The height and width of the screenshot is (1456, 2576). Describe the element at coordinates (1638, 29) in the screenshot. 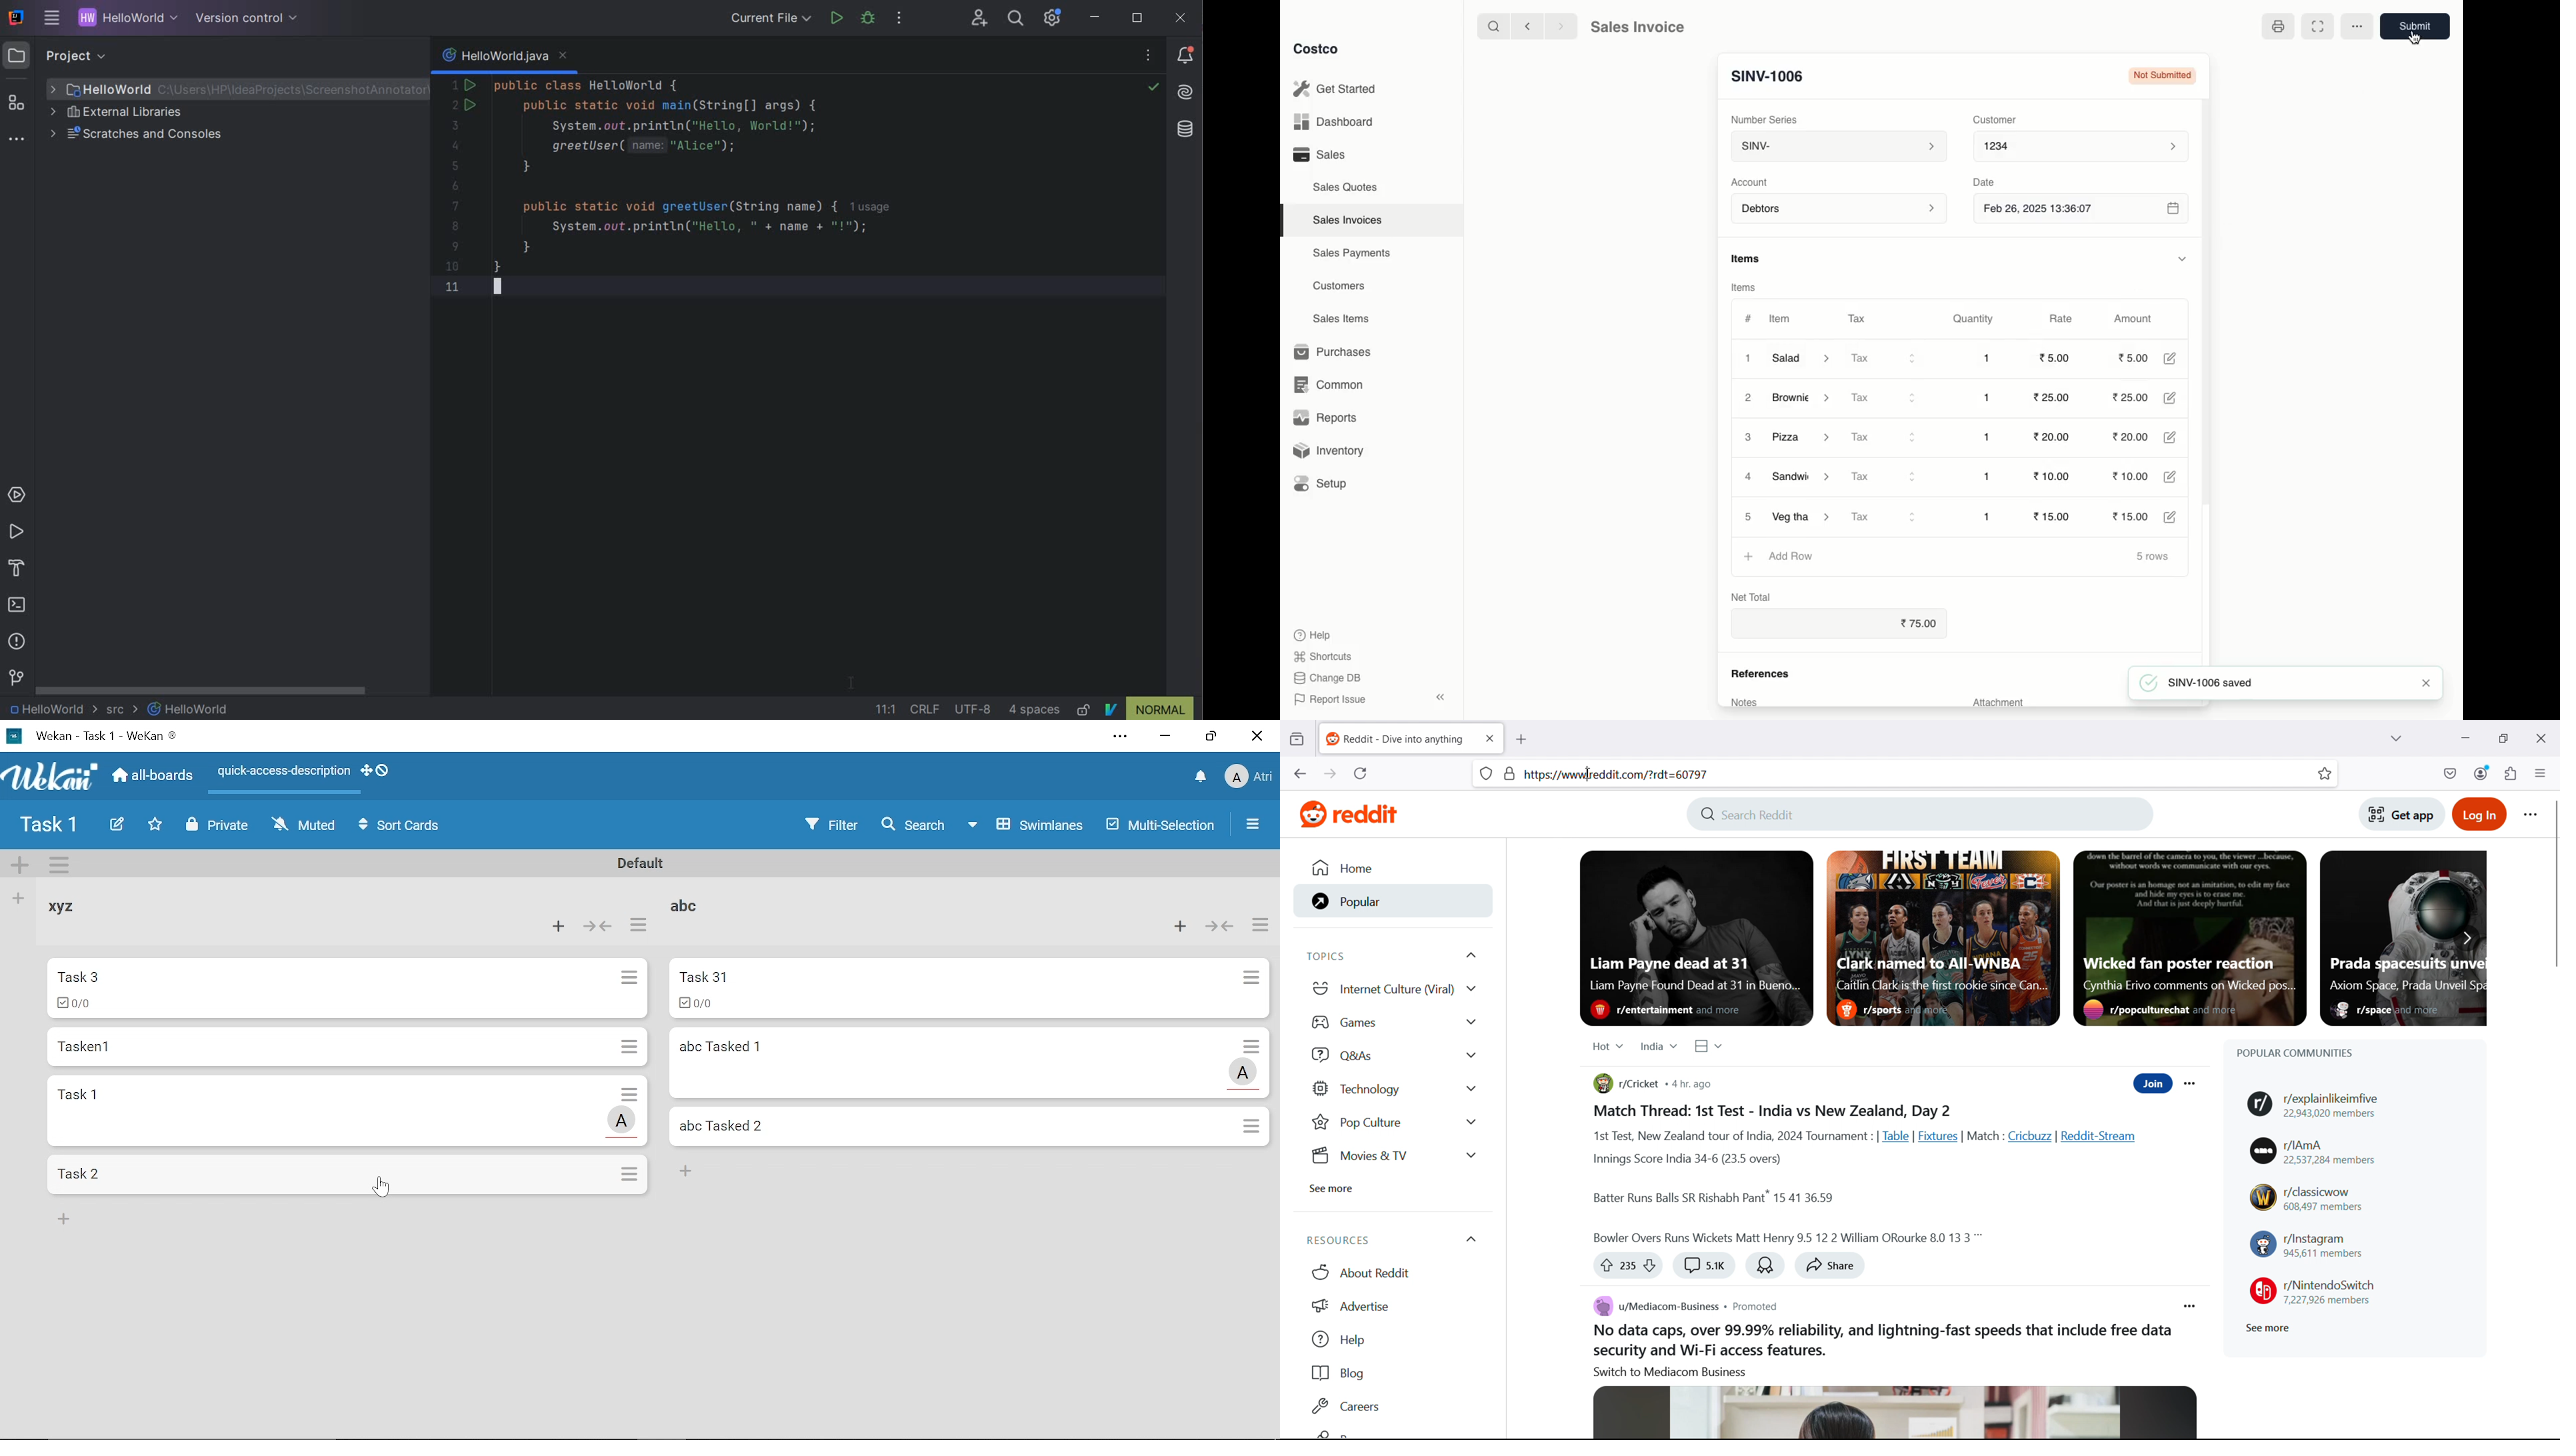

I see `Sales Invoice` at that location.